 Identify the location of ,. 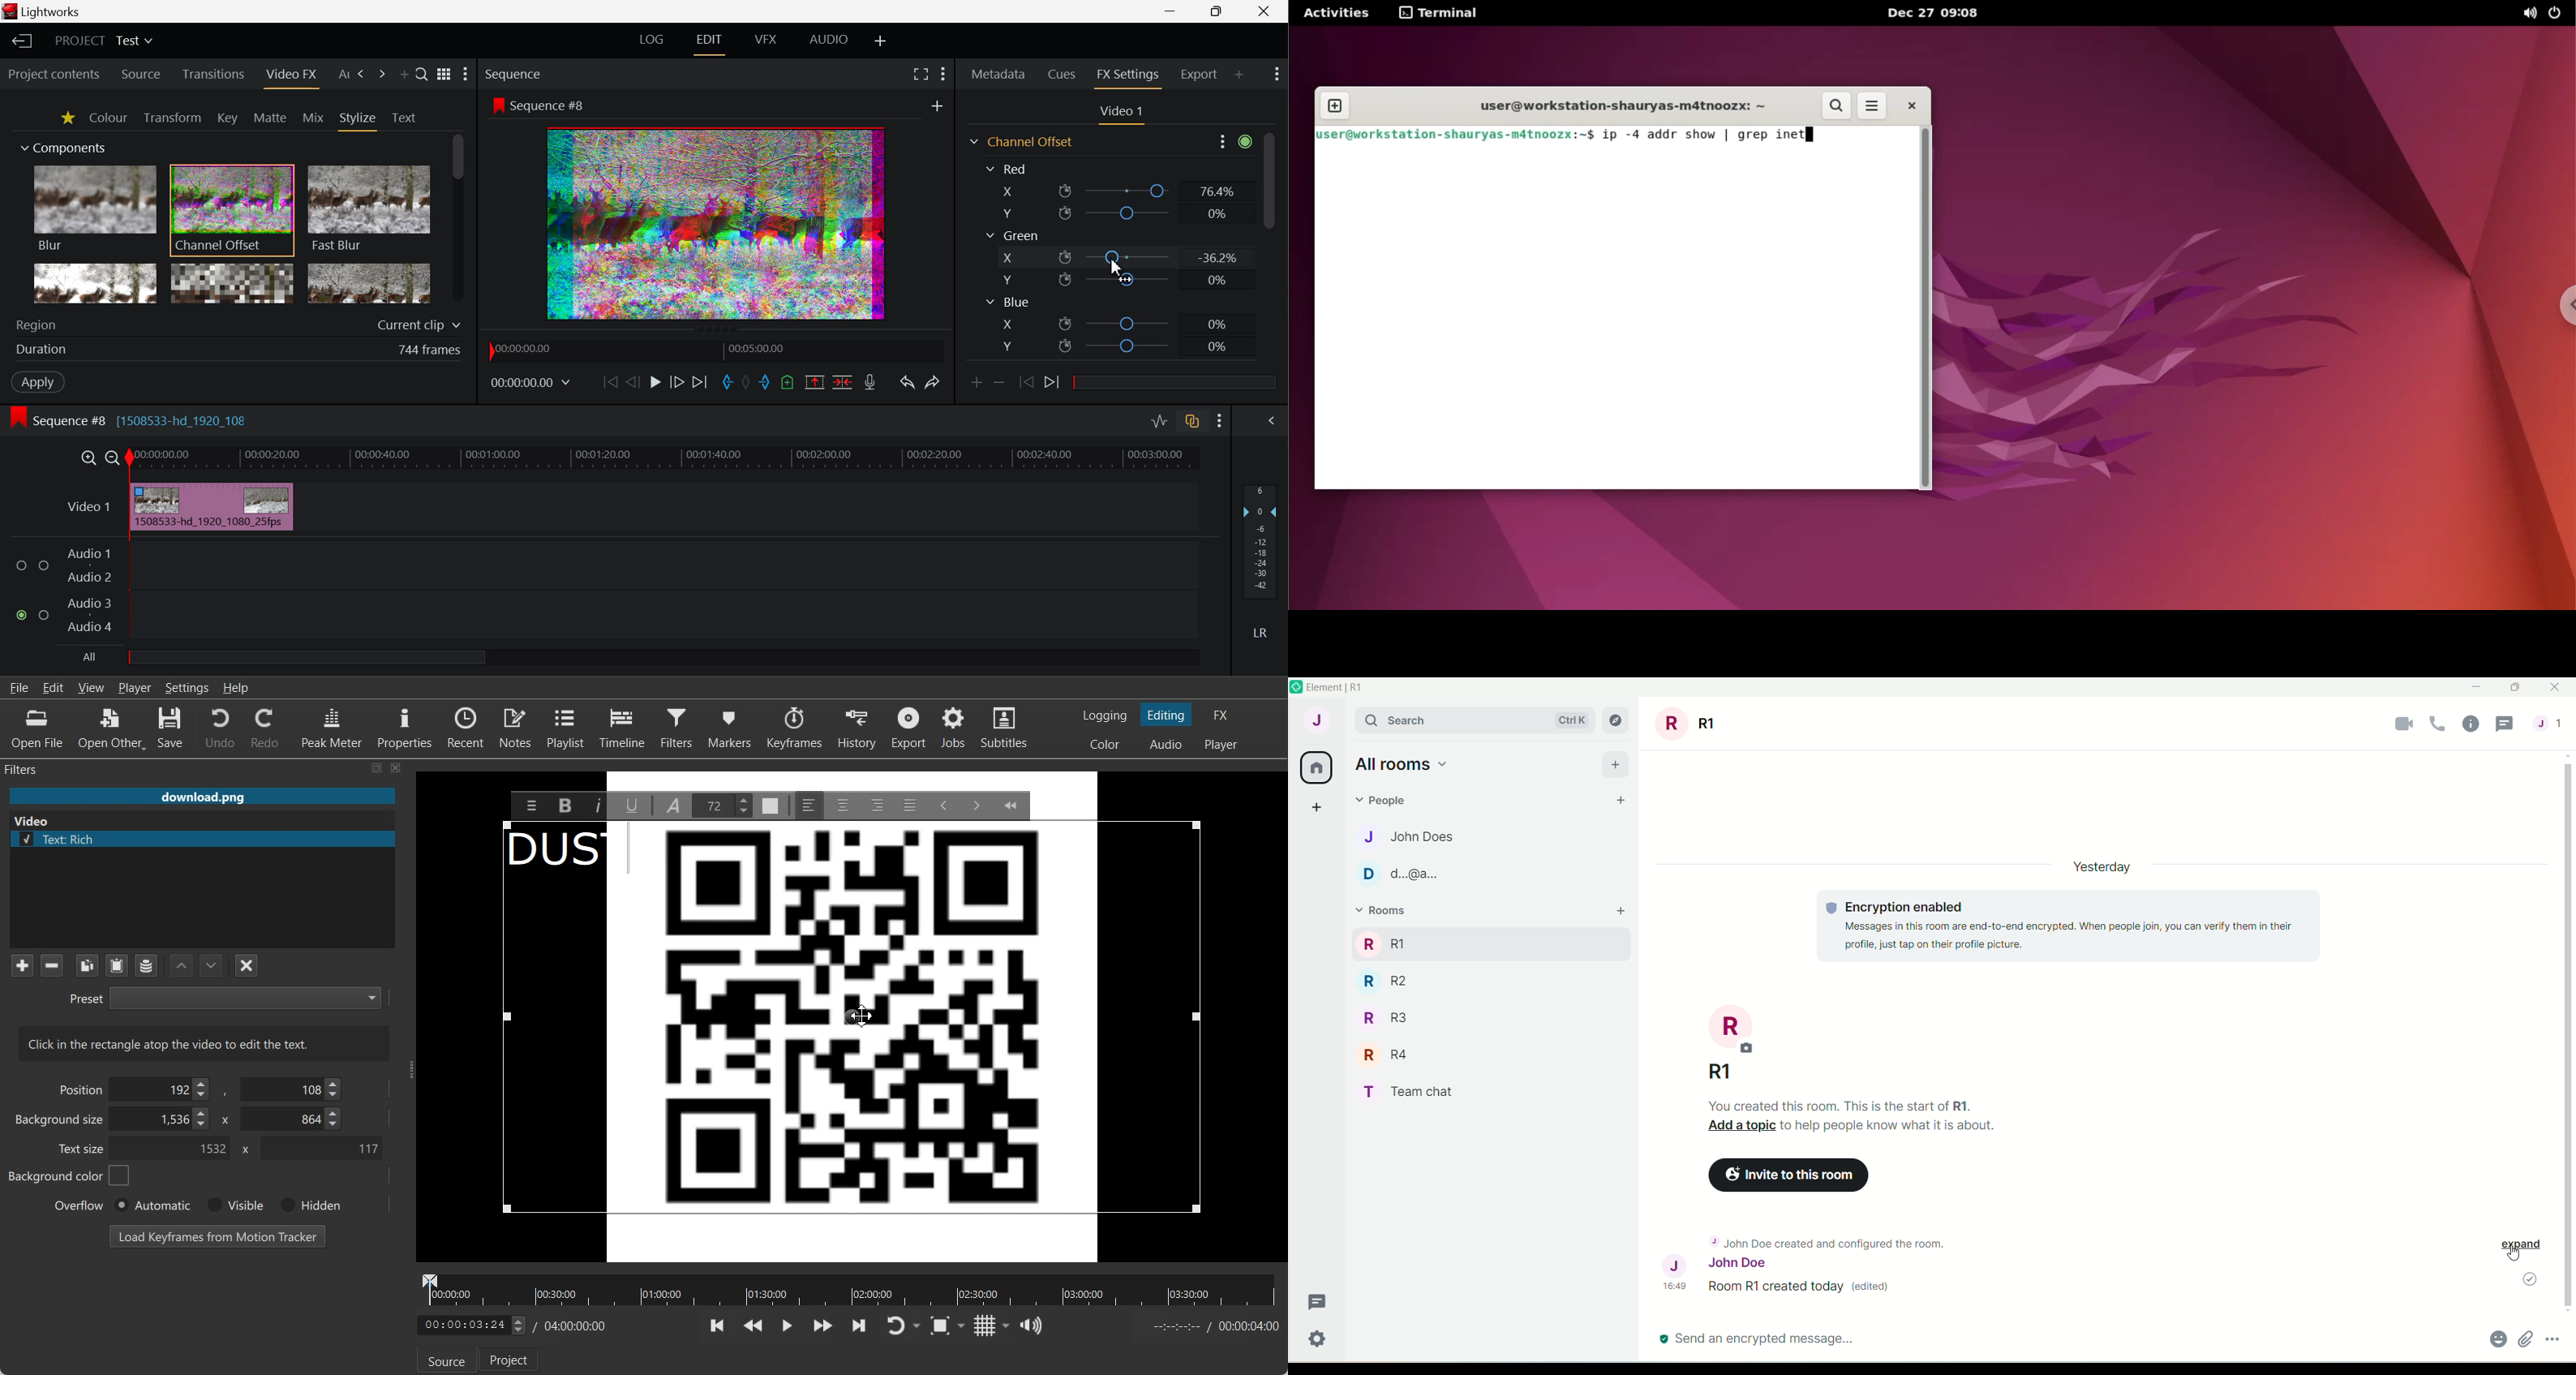
(226, 1093).